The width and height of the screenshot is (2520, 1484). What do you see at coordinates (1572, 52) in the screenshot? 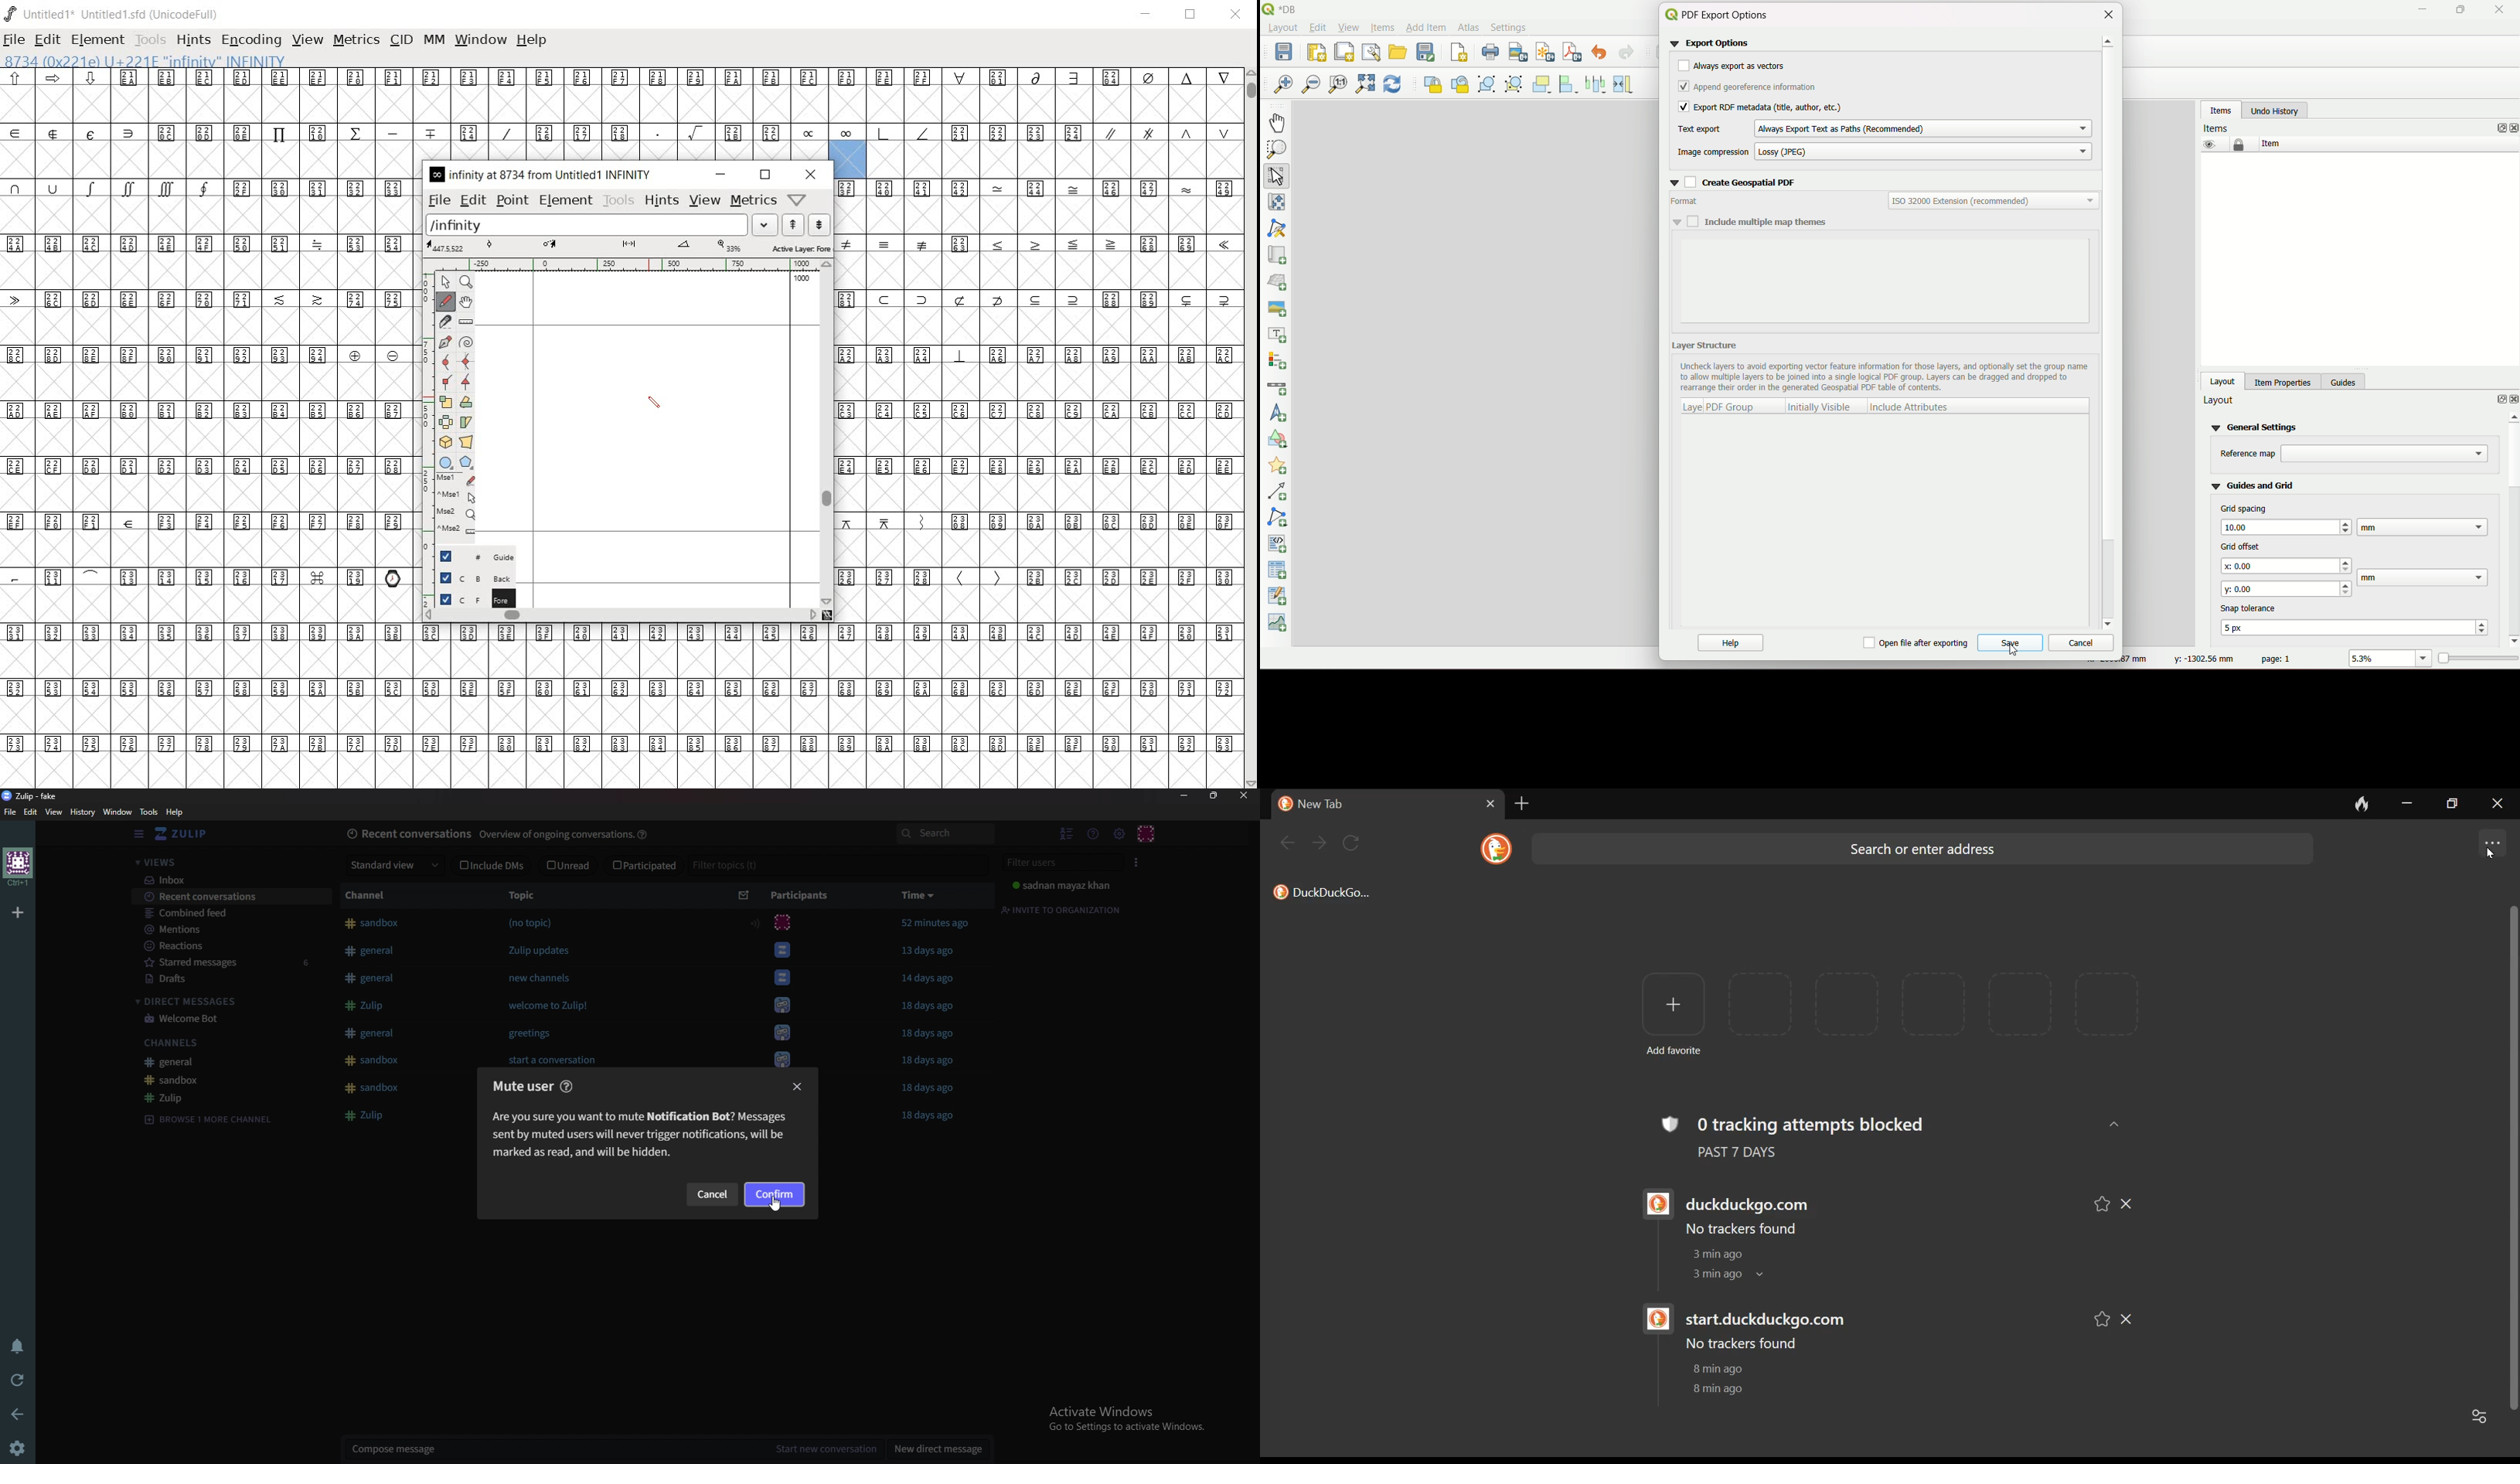
I see `export as pdf` at bounding box center [1572, 52].